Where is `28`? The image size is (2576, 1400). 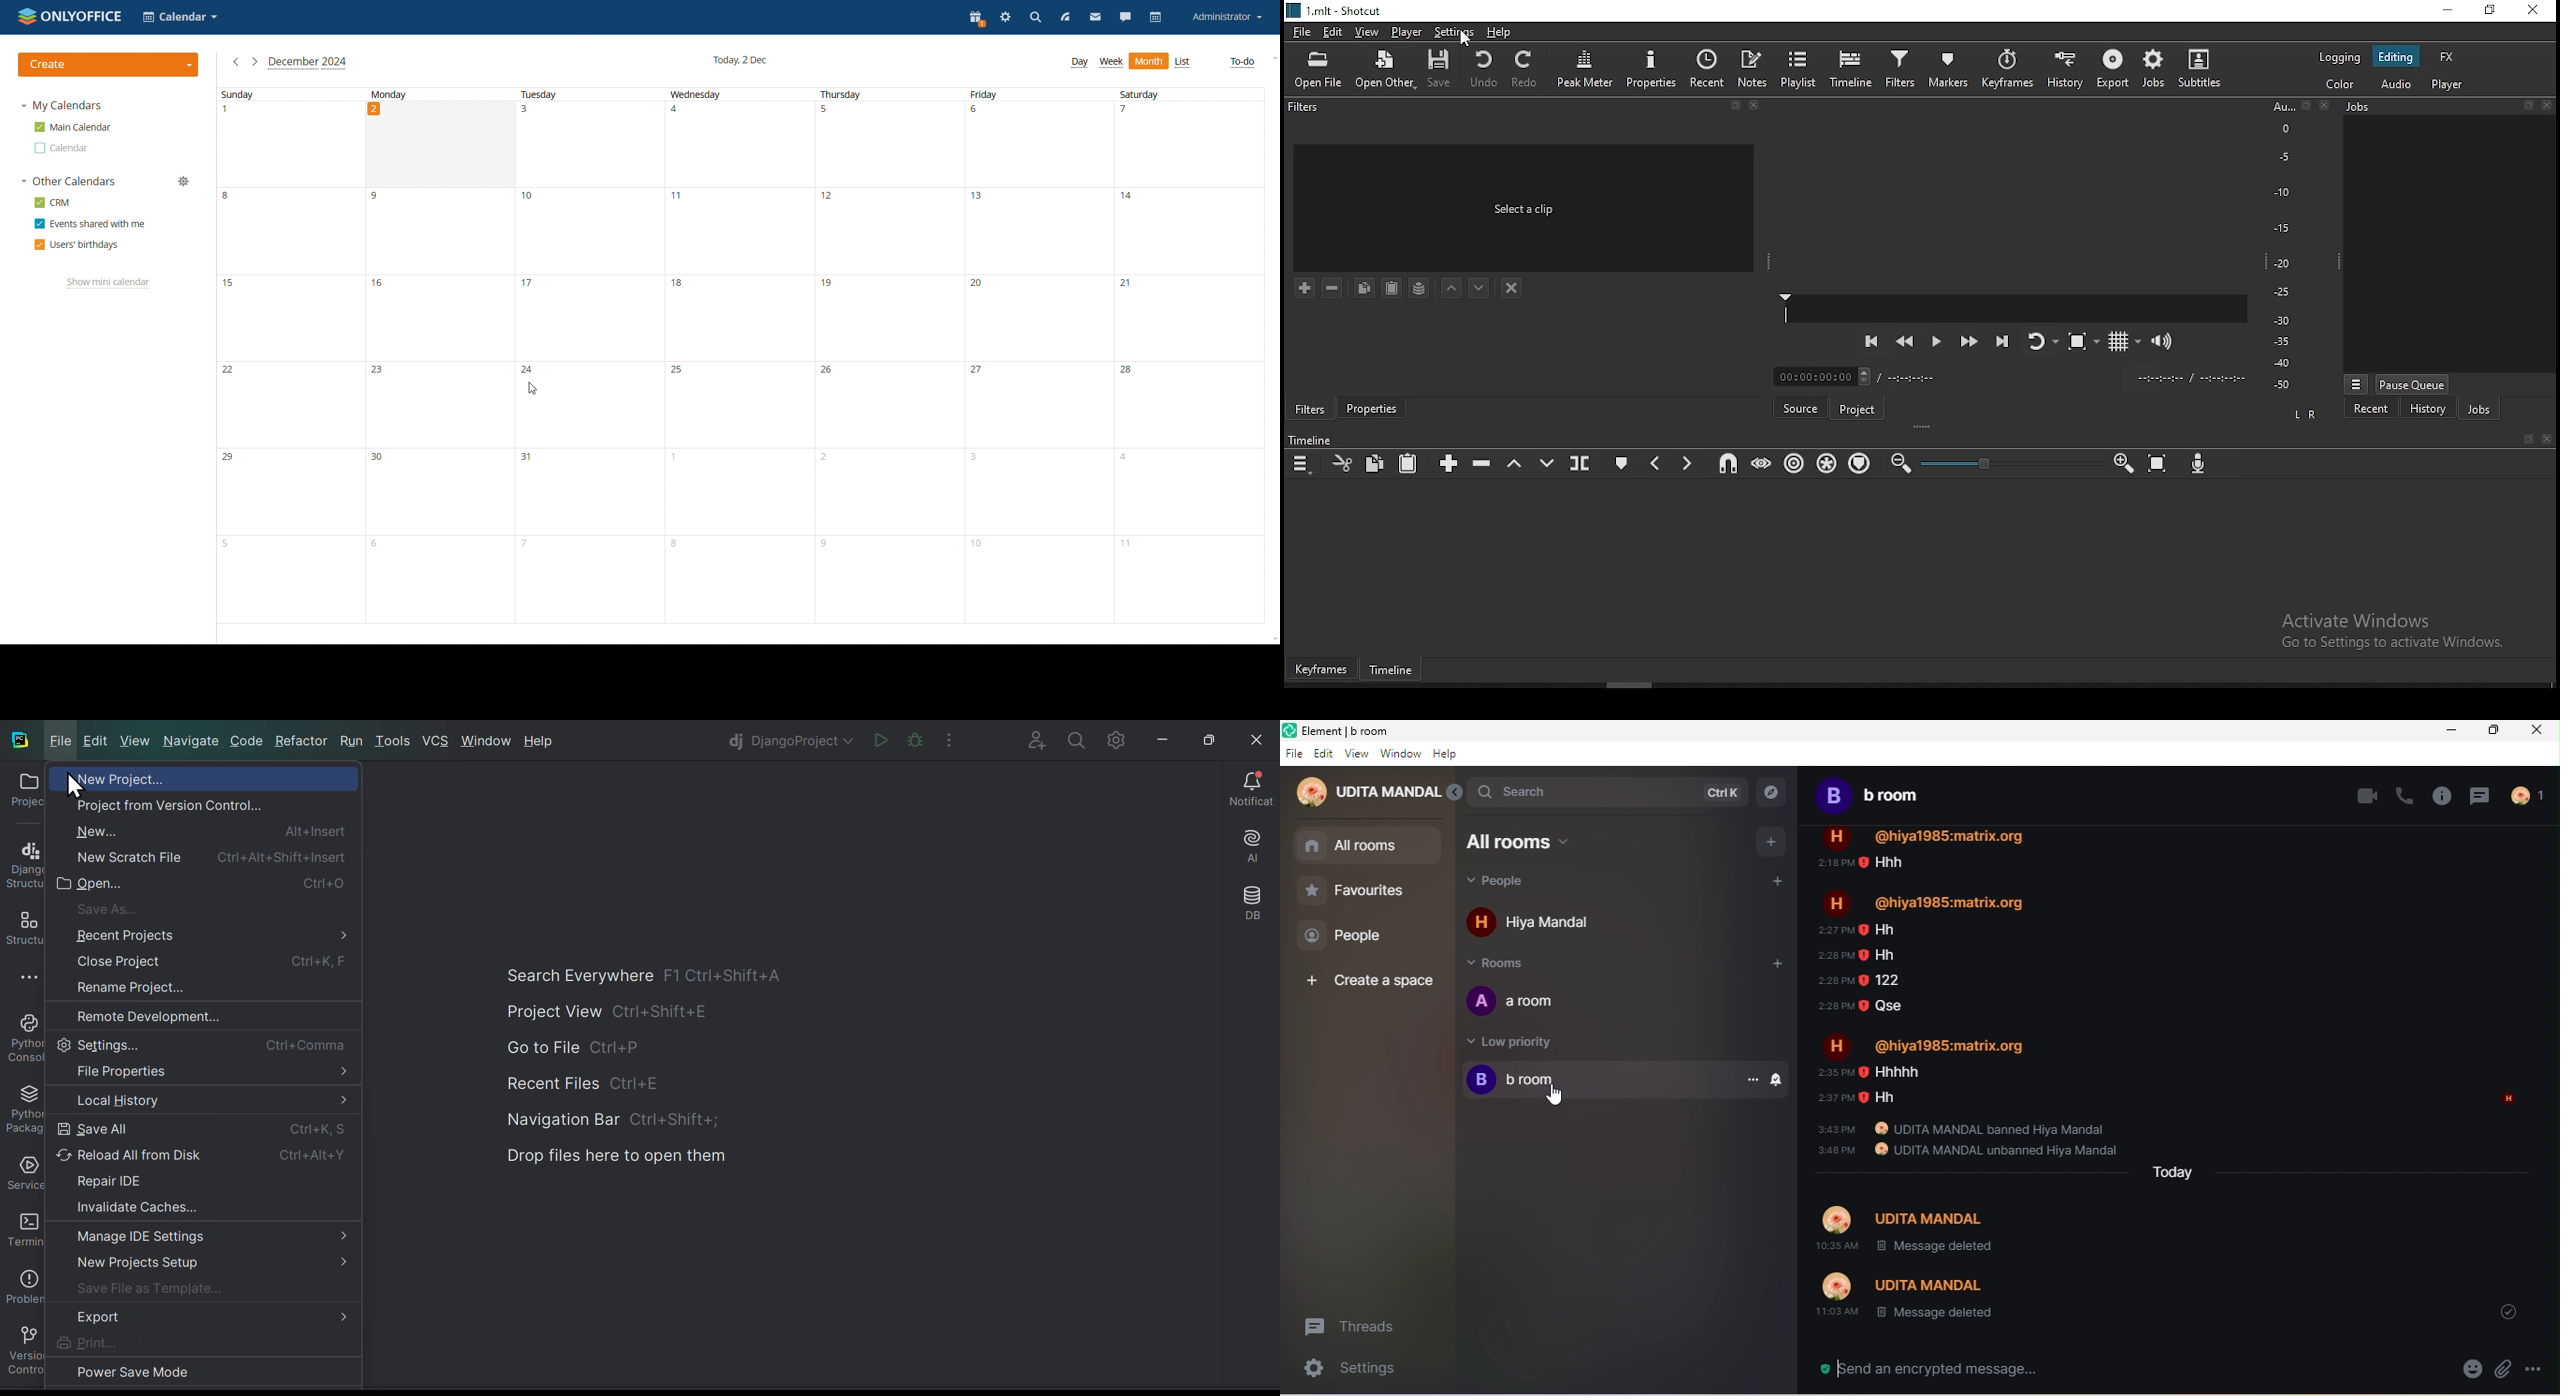 28 is located at coordinates (1129, 371).